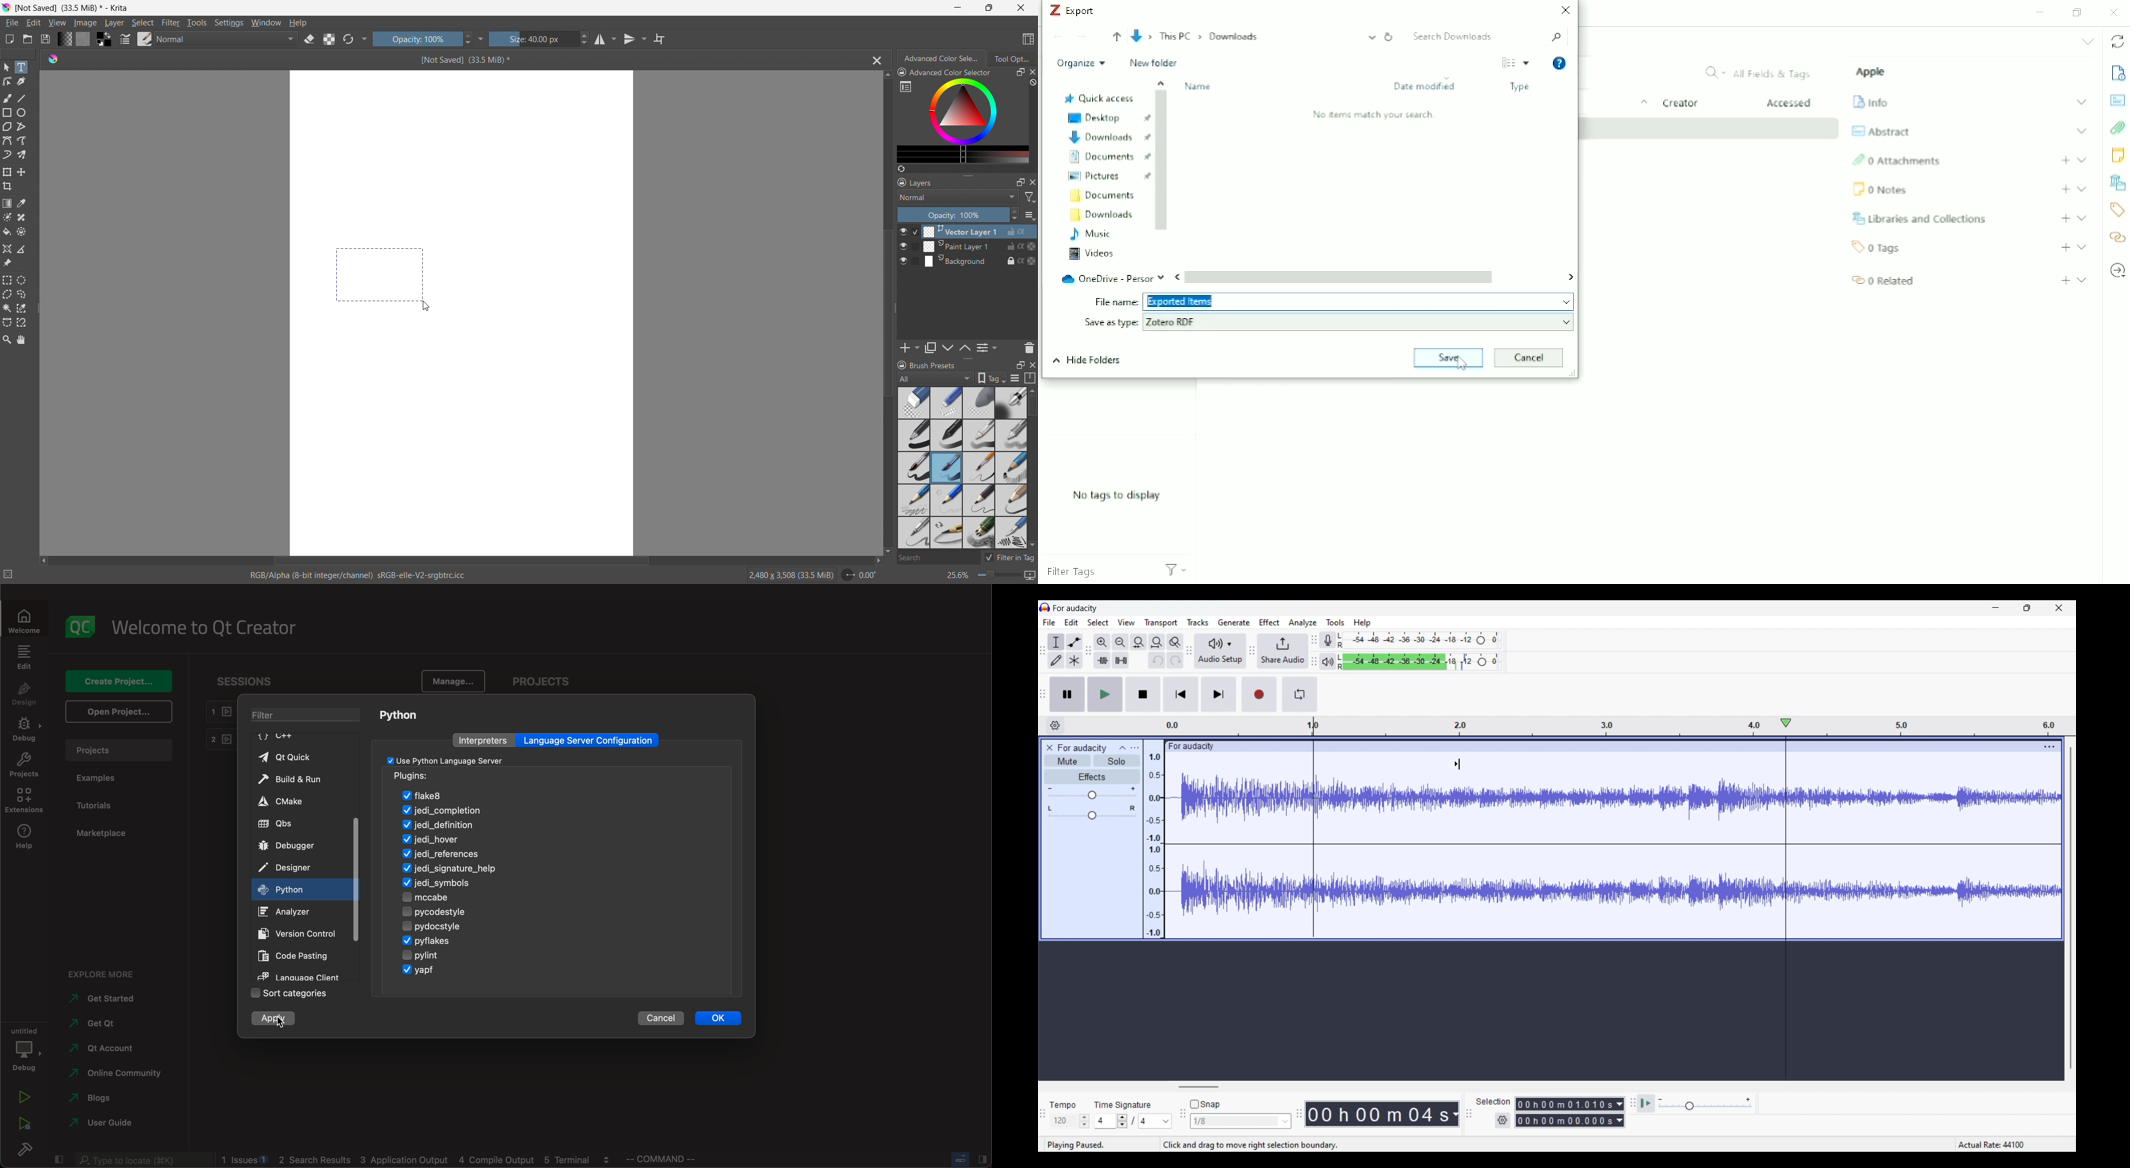 The image size is (2156, 1176). I want to click on new, so click(9, 39).